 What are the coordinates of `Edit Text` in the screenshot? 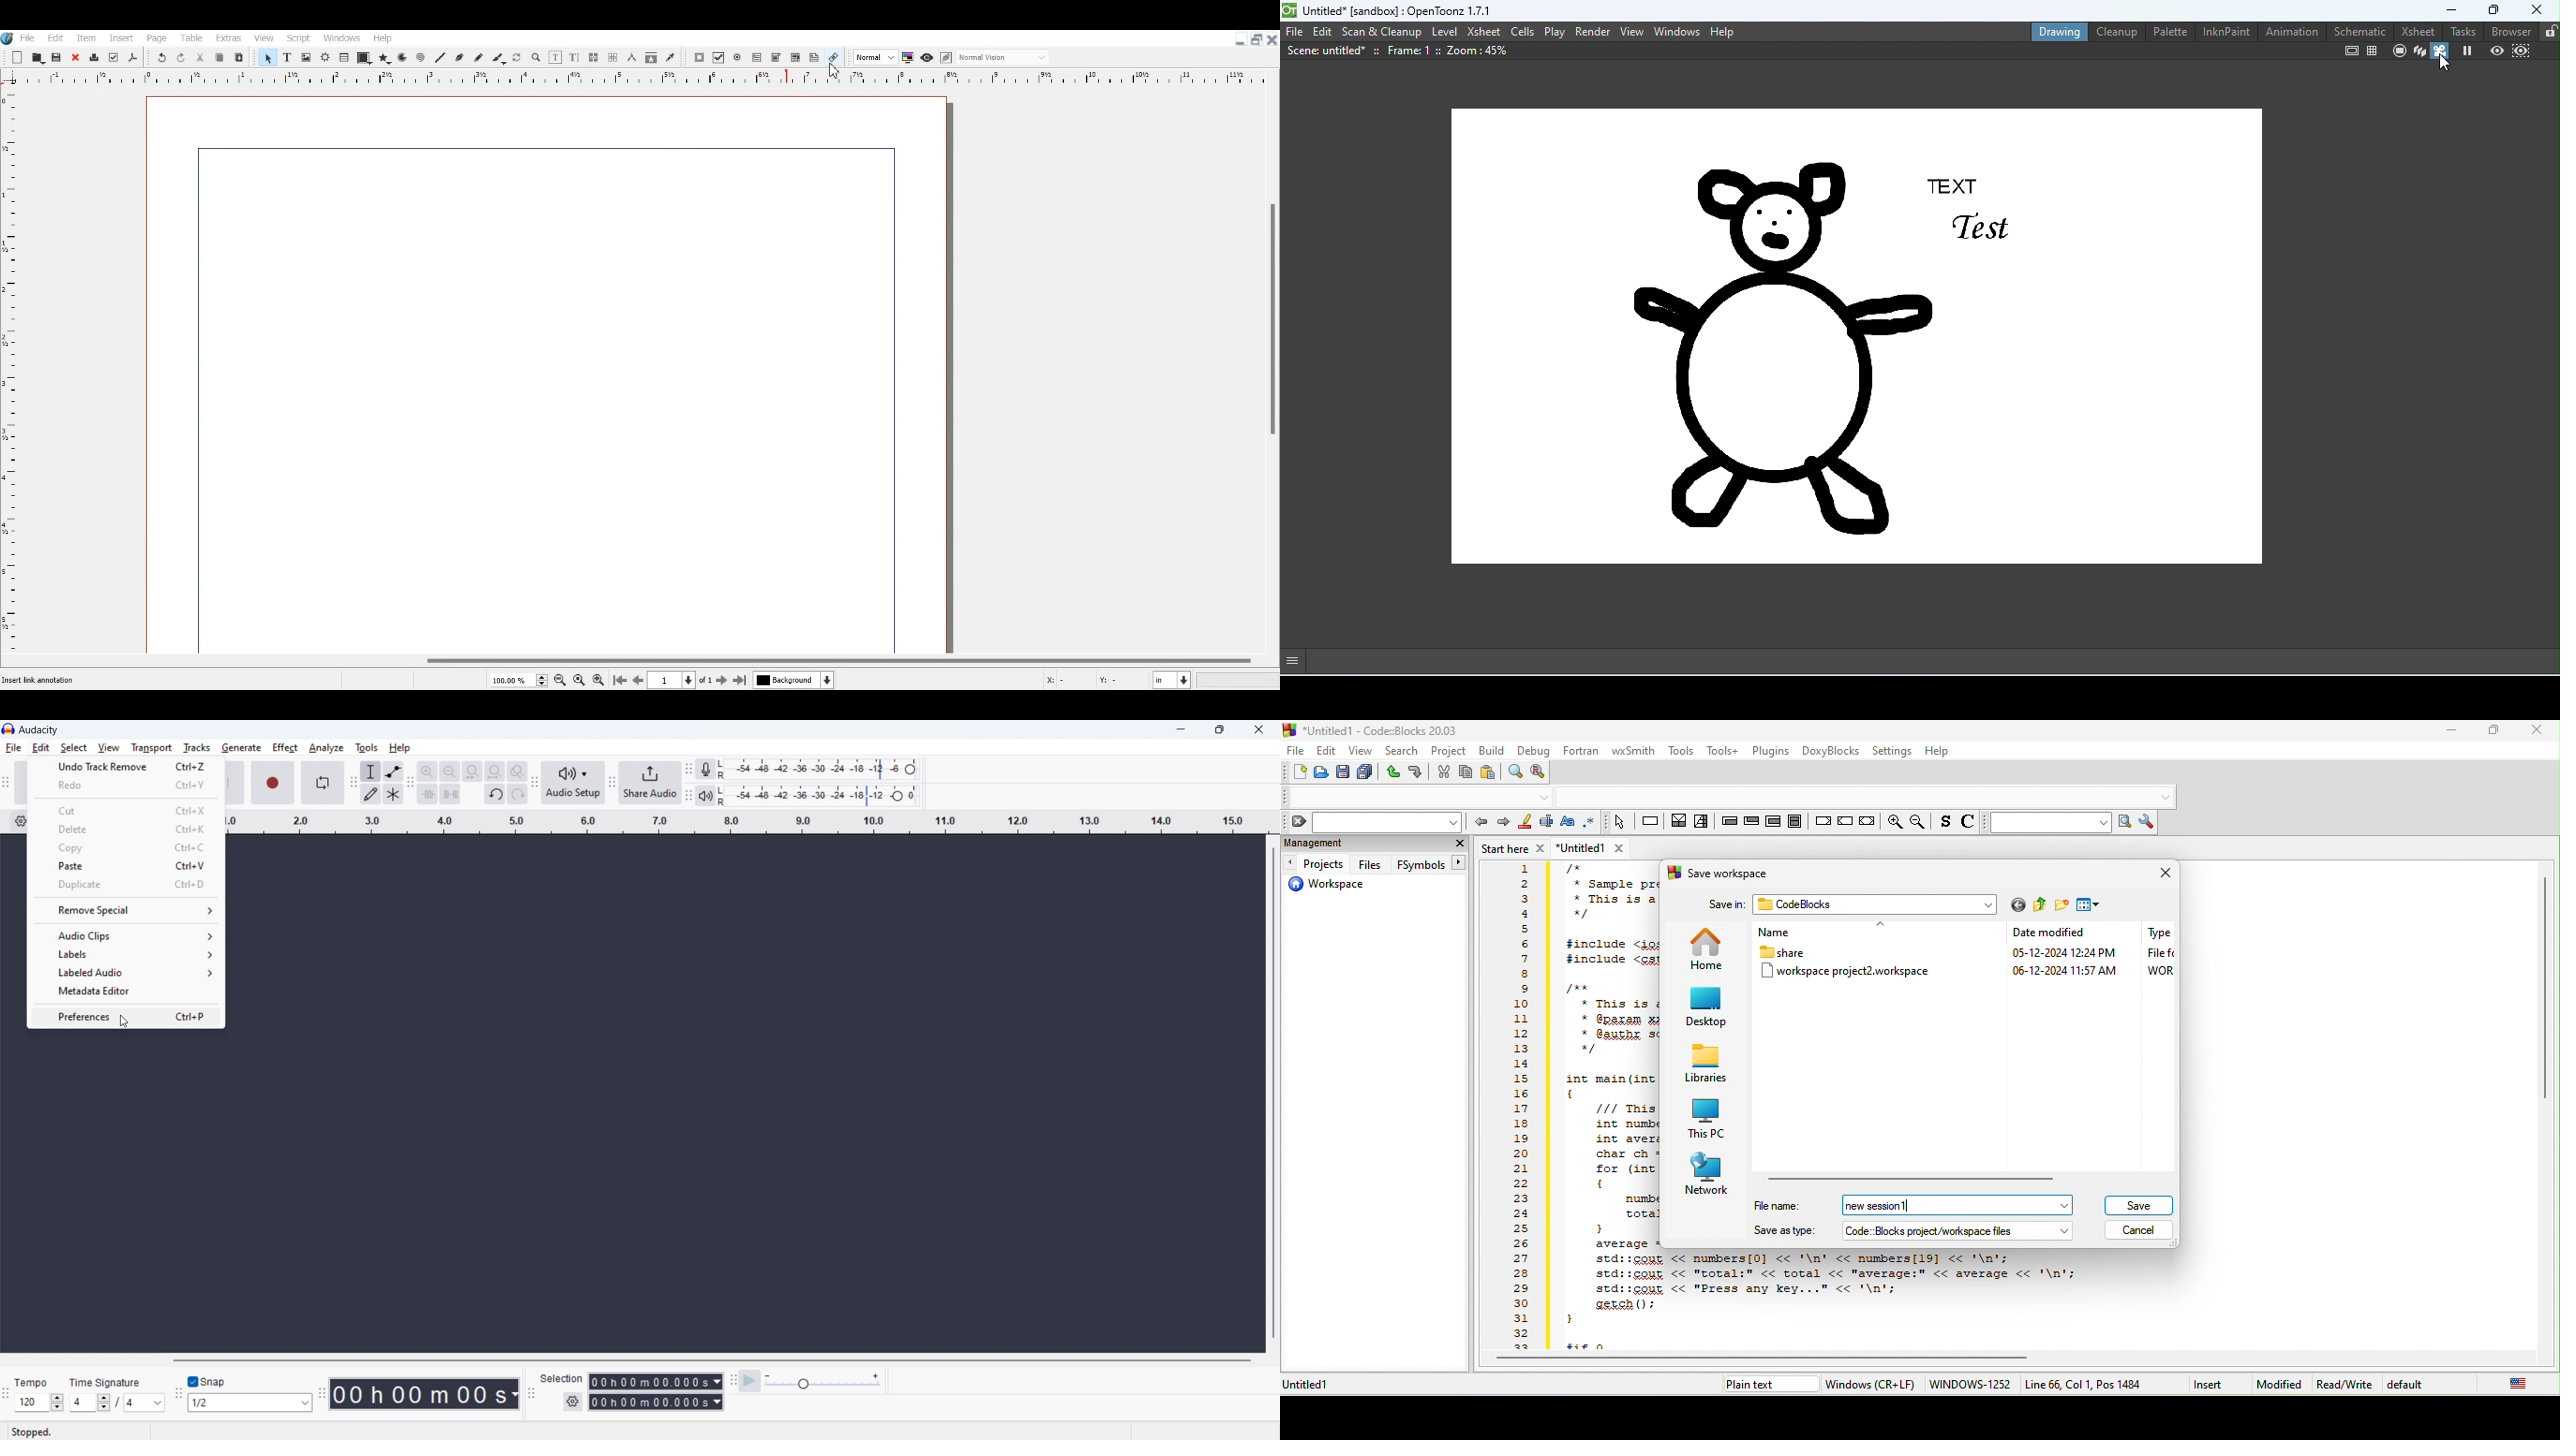 It's located at (574, 57).